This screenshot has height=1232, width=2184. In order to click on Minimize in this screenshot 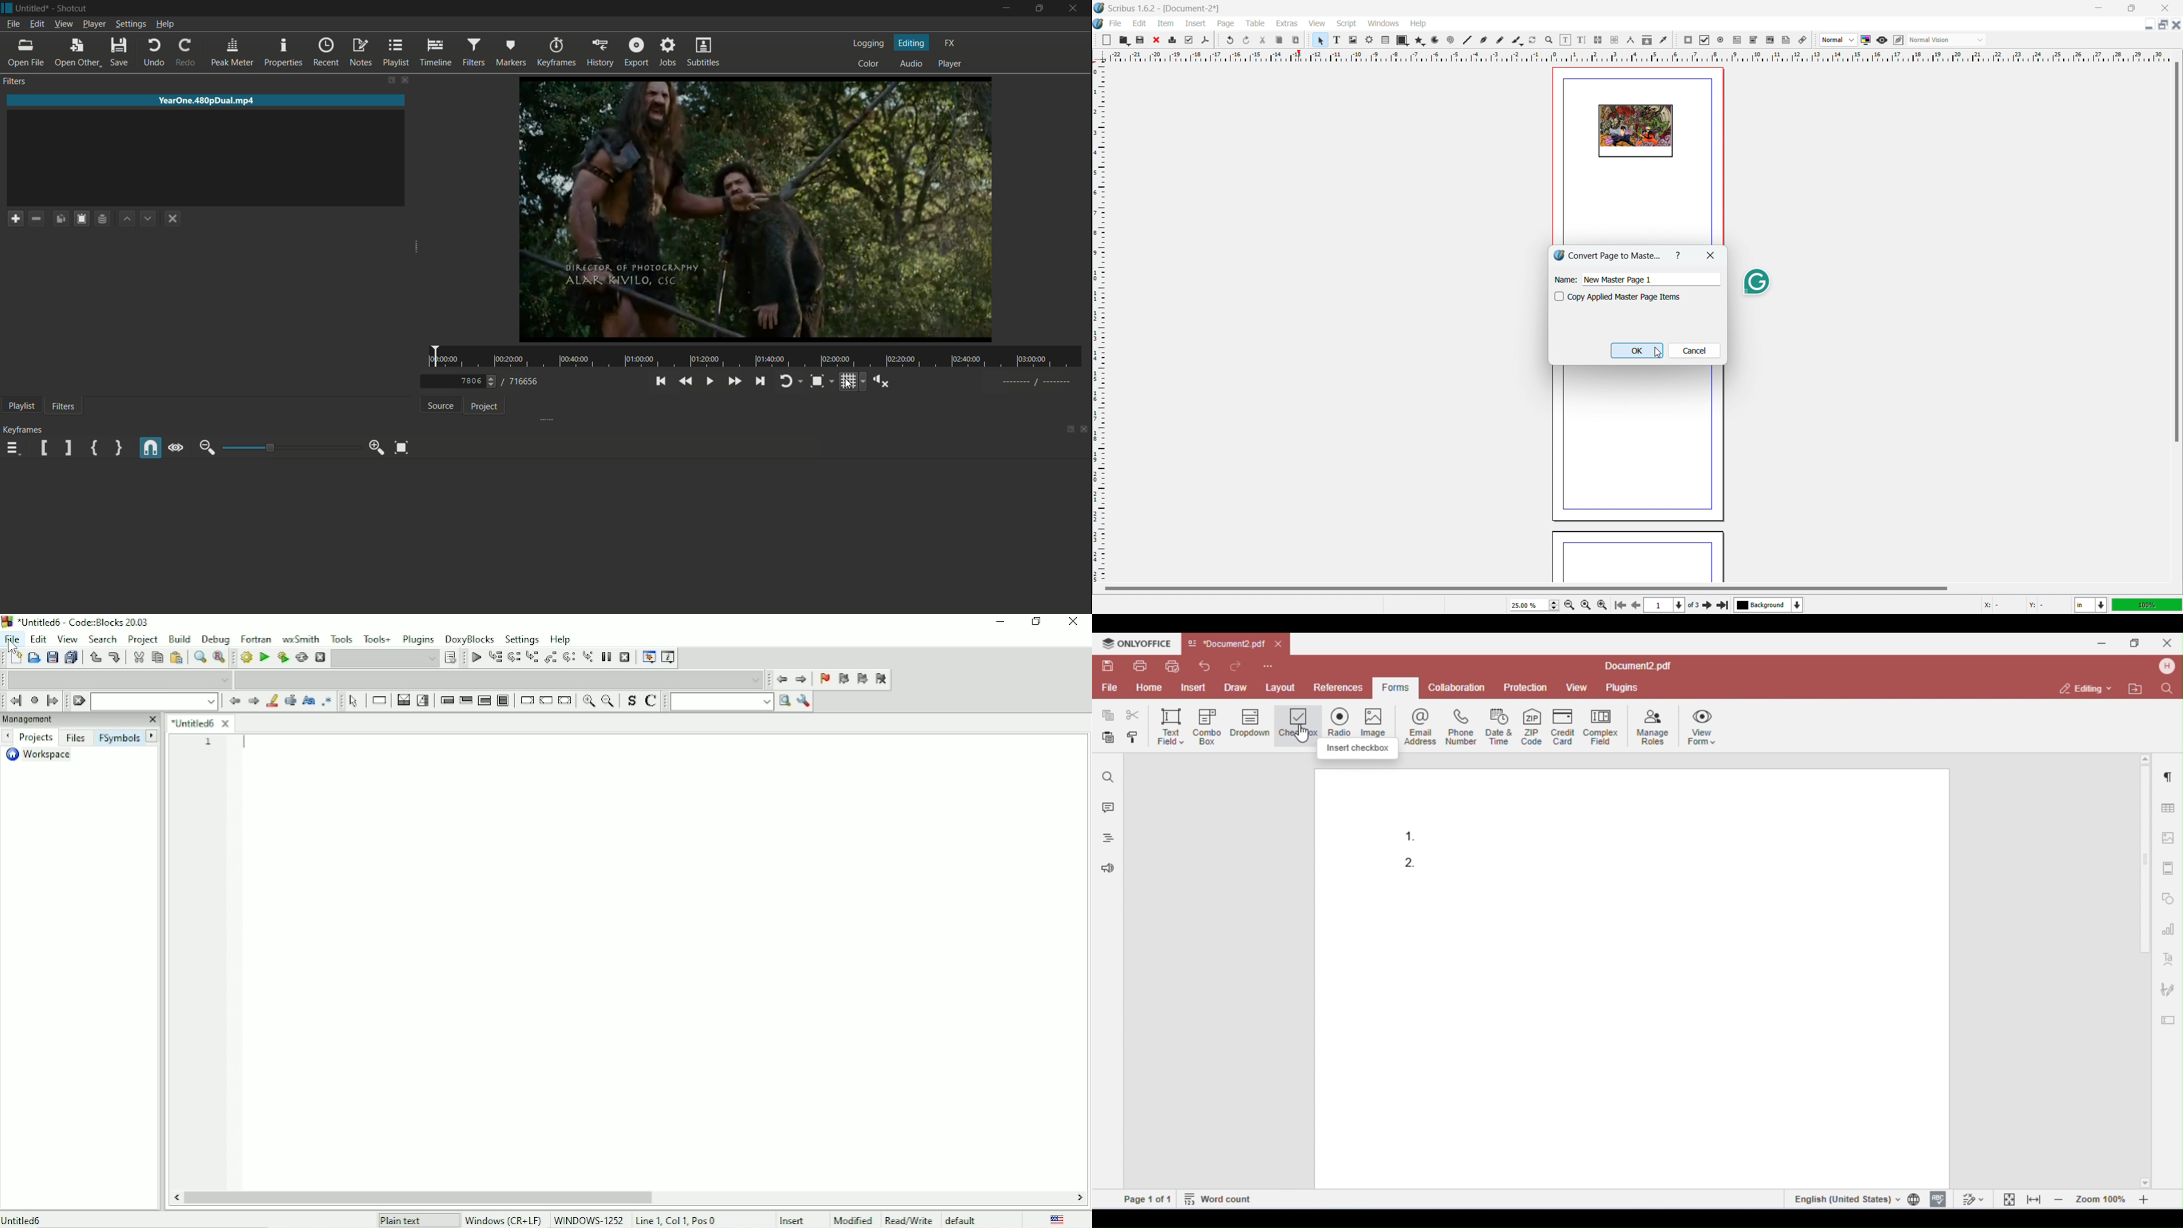, I will do `click(997, 623)`.